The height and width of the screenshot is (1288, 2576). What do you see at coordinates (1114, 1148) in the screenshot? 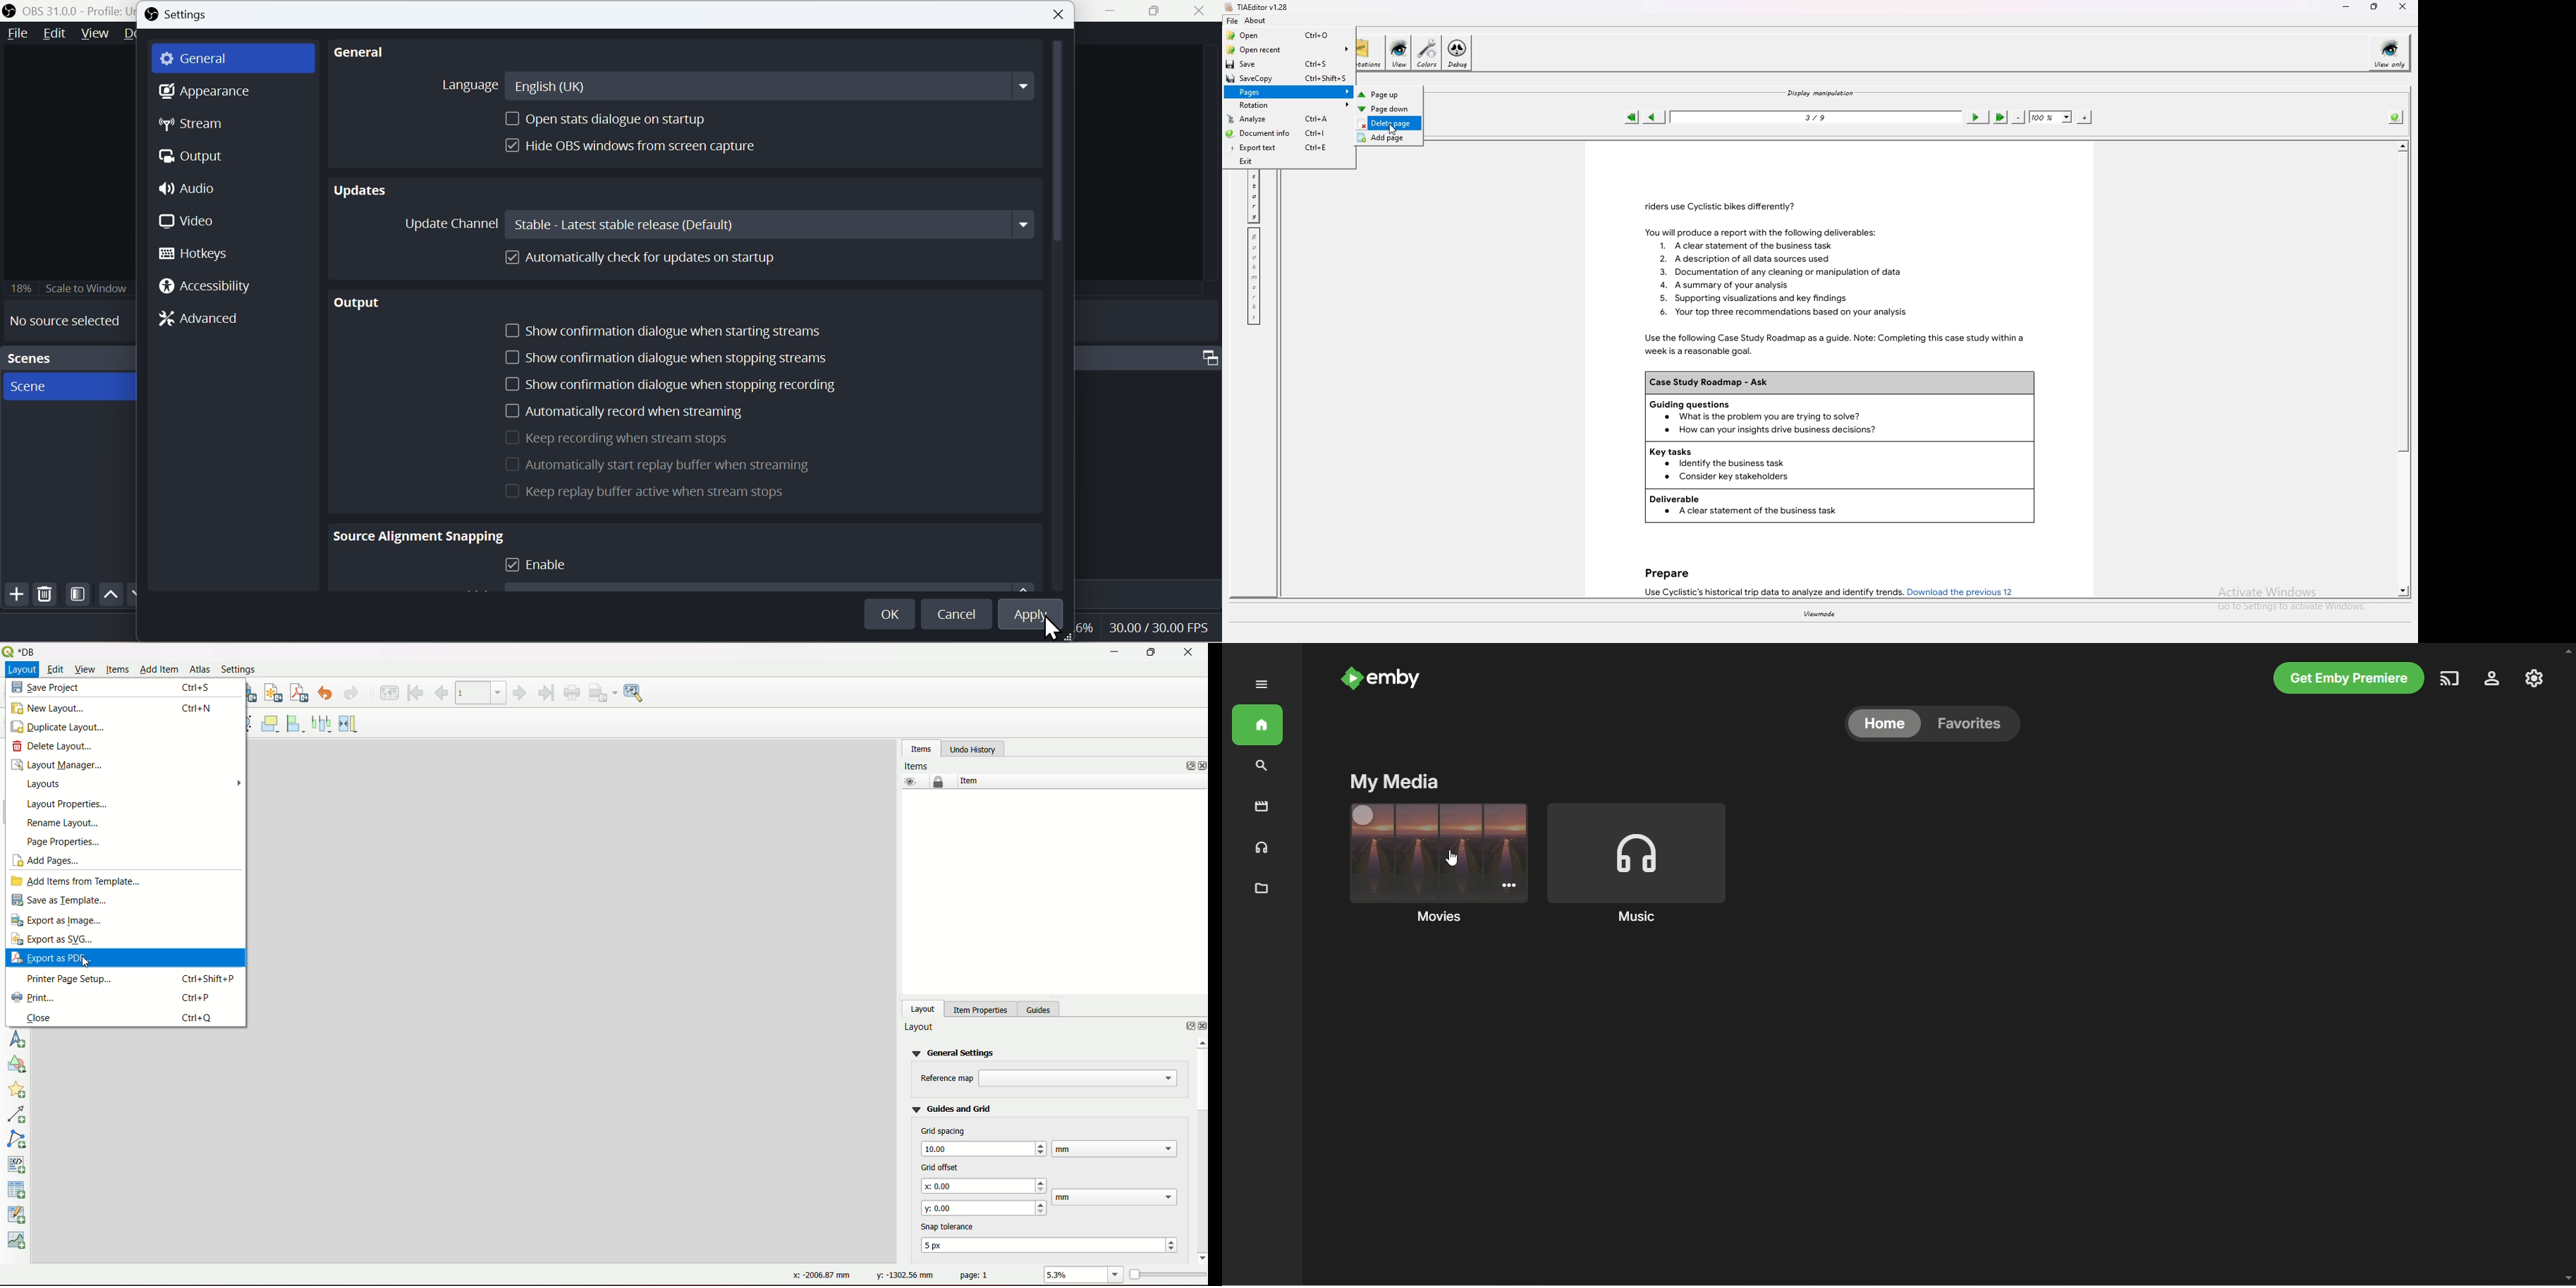
I see `text box` at bounding box center [1114, 1148].